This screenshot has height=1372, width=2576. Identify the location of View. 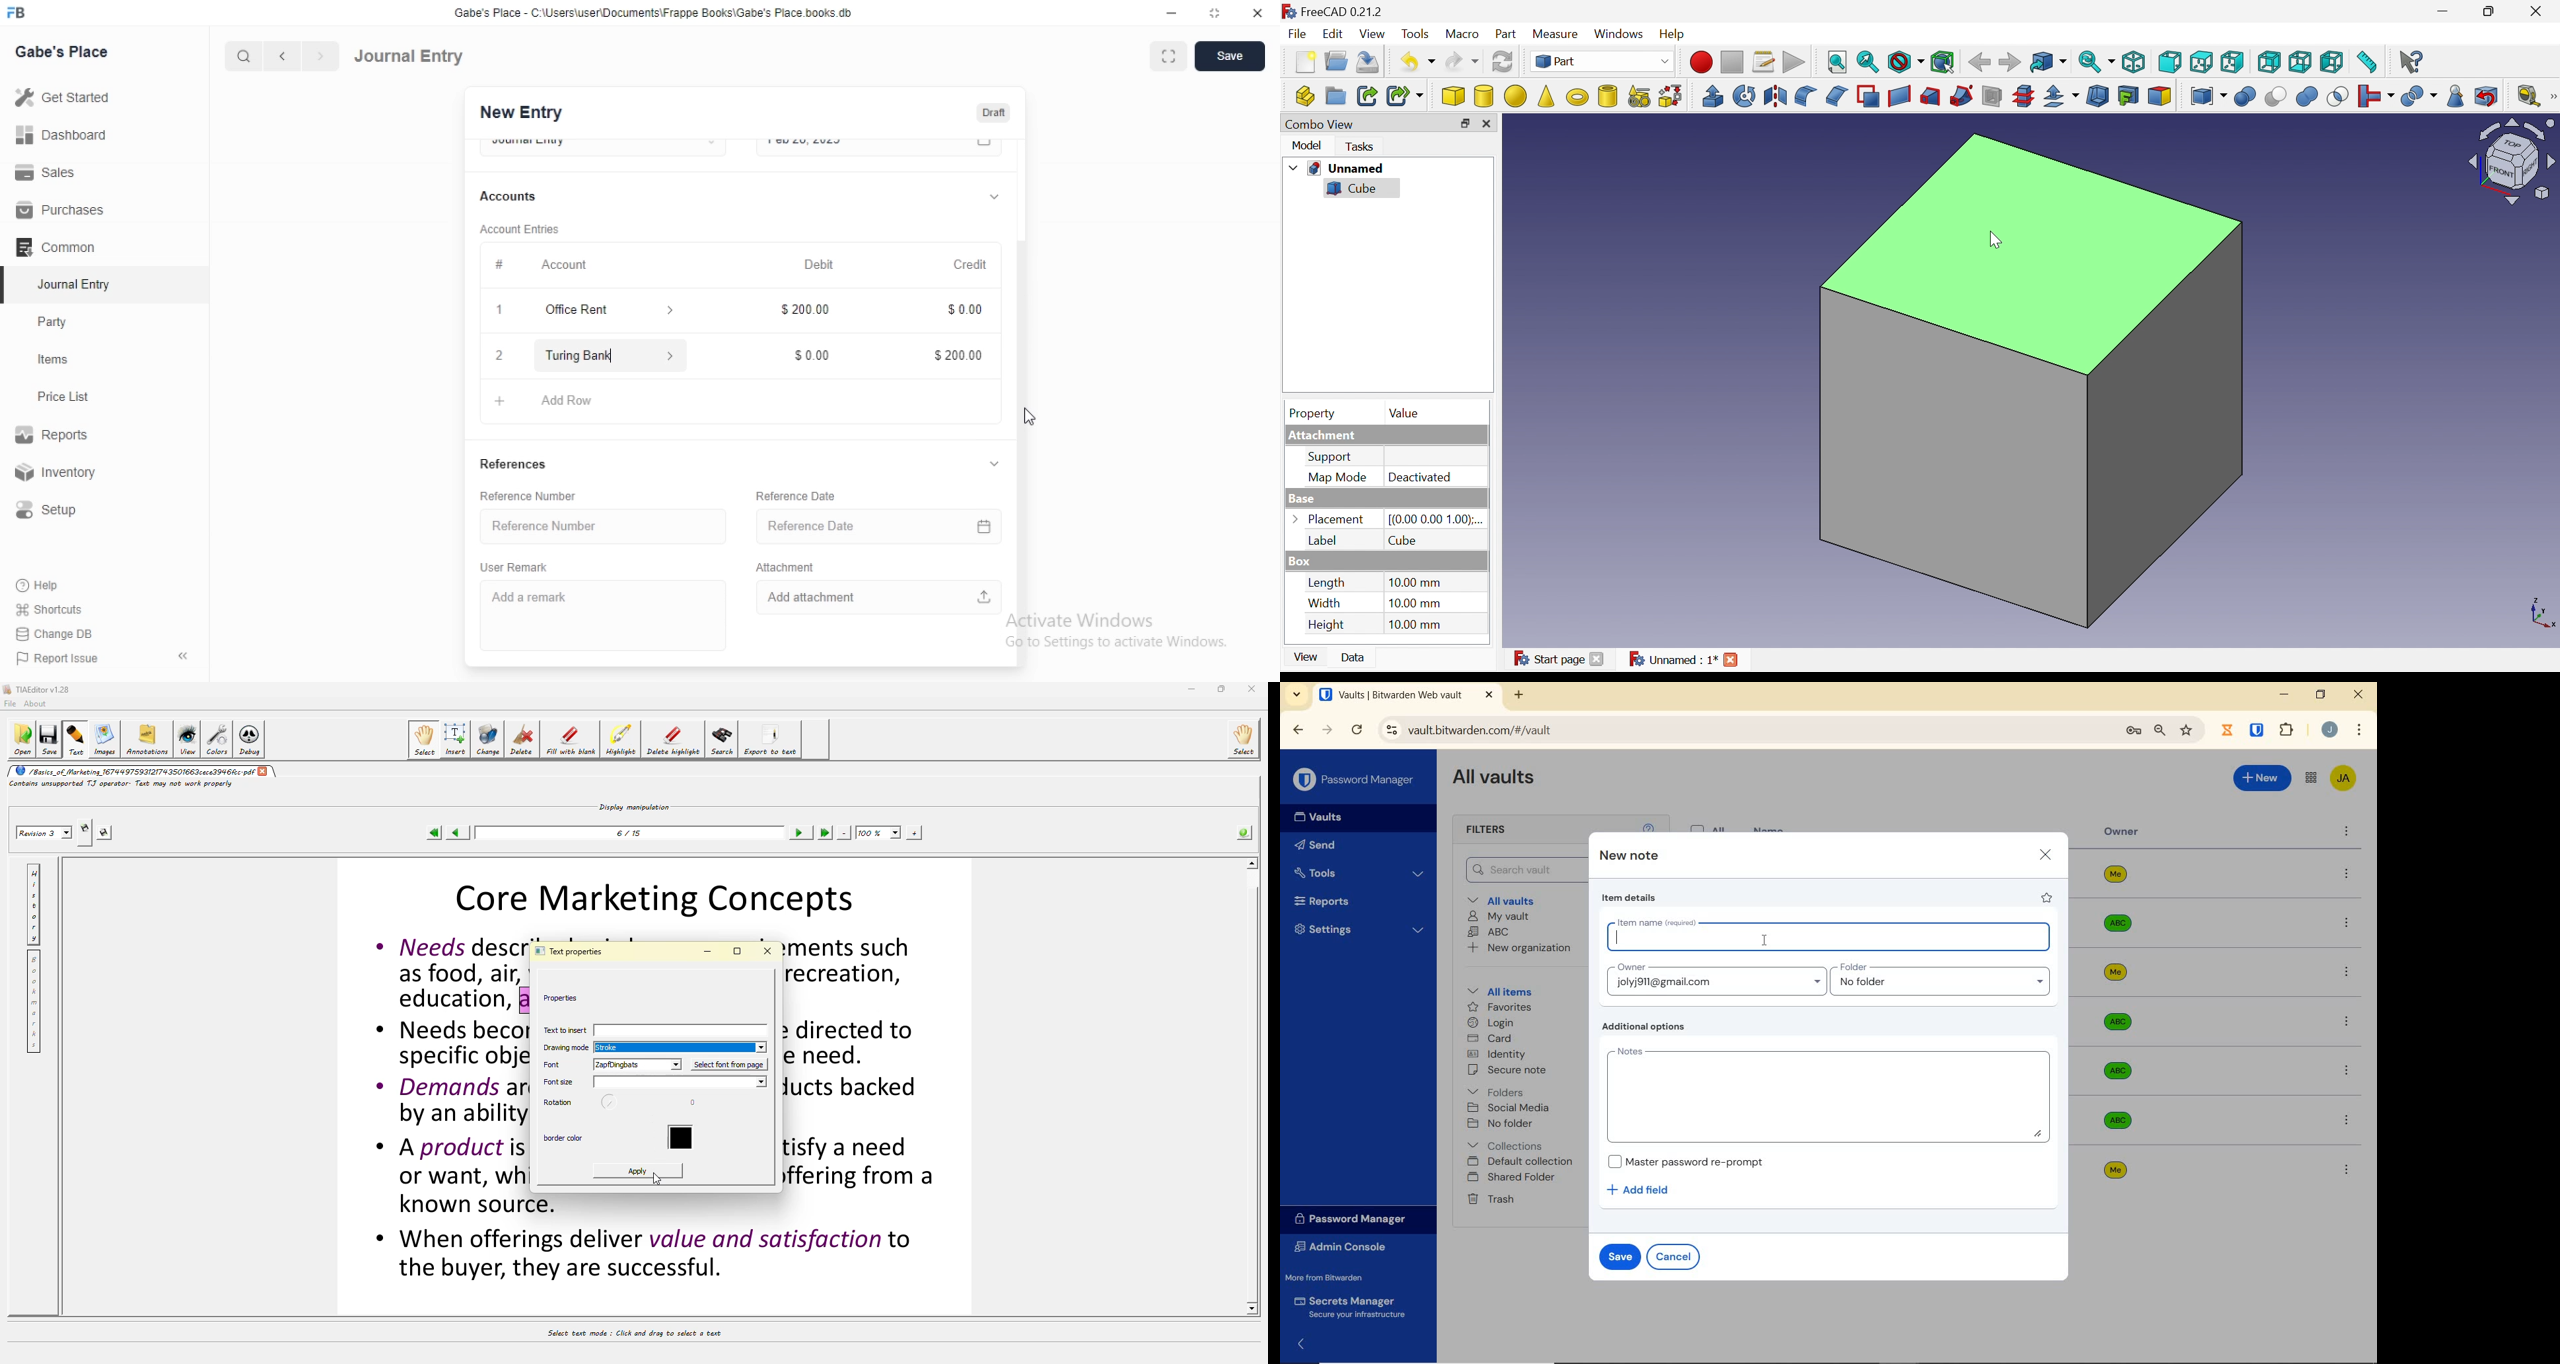
(1374, 34).